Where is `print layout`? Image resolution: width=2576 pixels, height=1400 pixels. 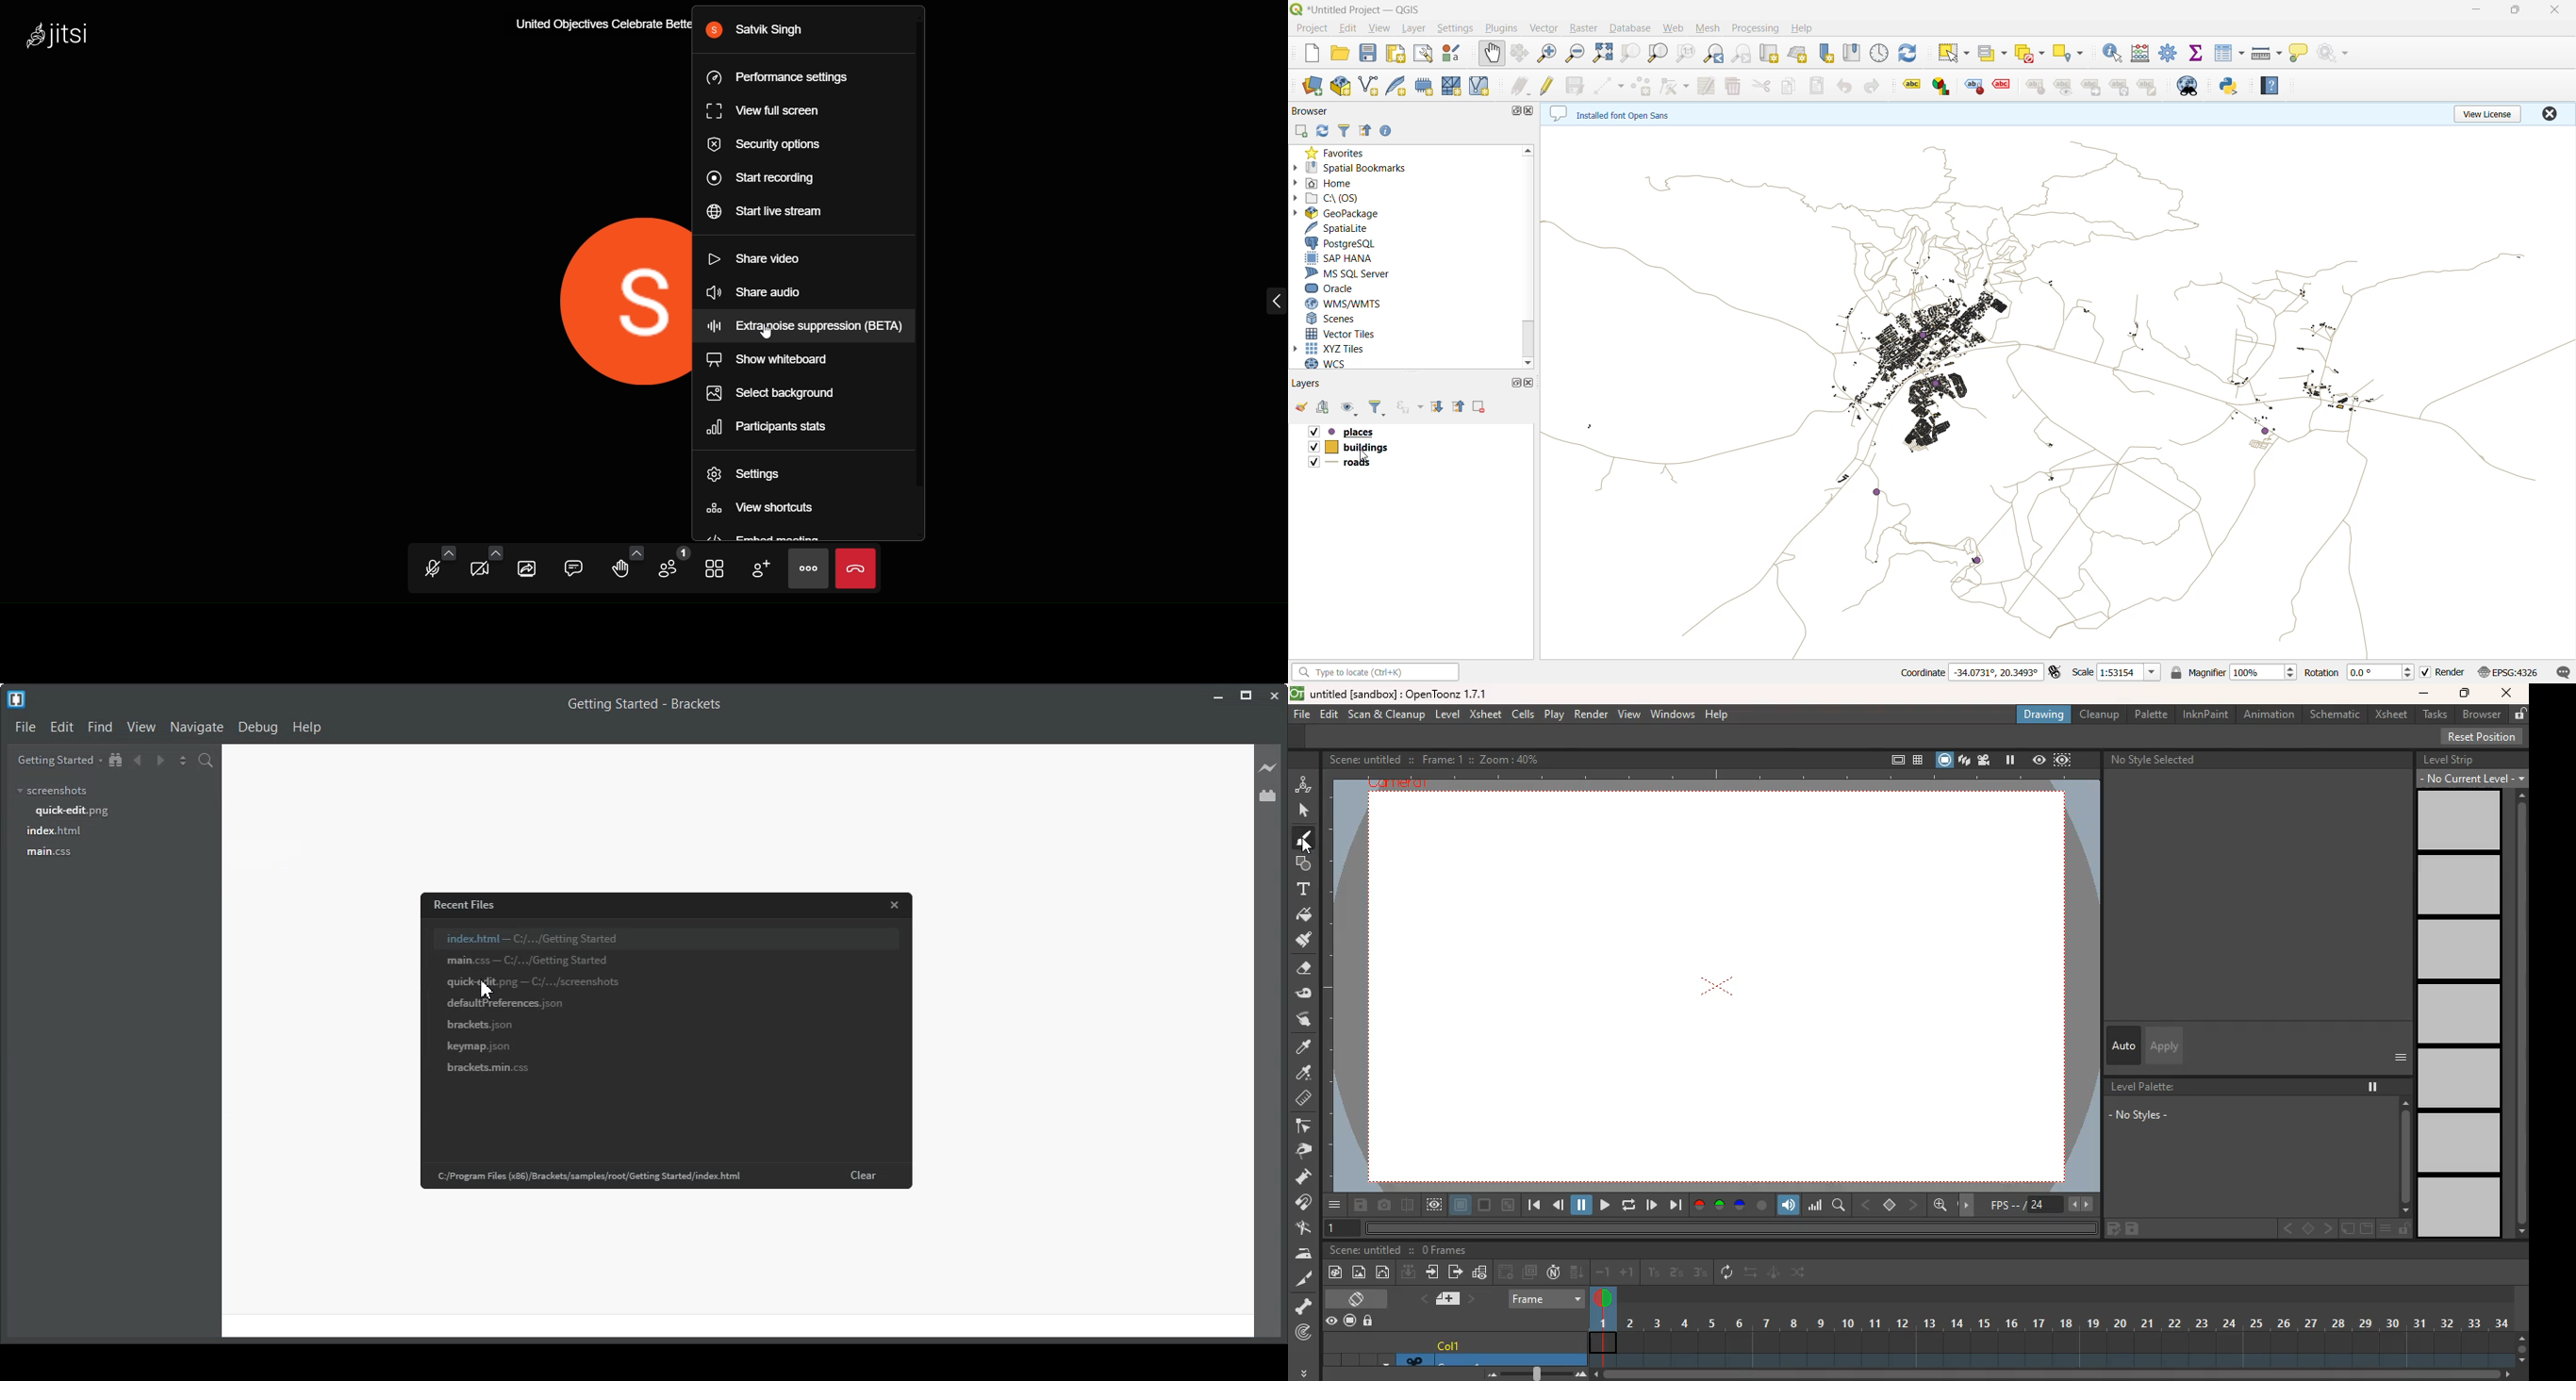 print layout is located at coordinates (1395, 55).